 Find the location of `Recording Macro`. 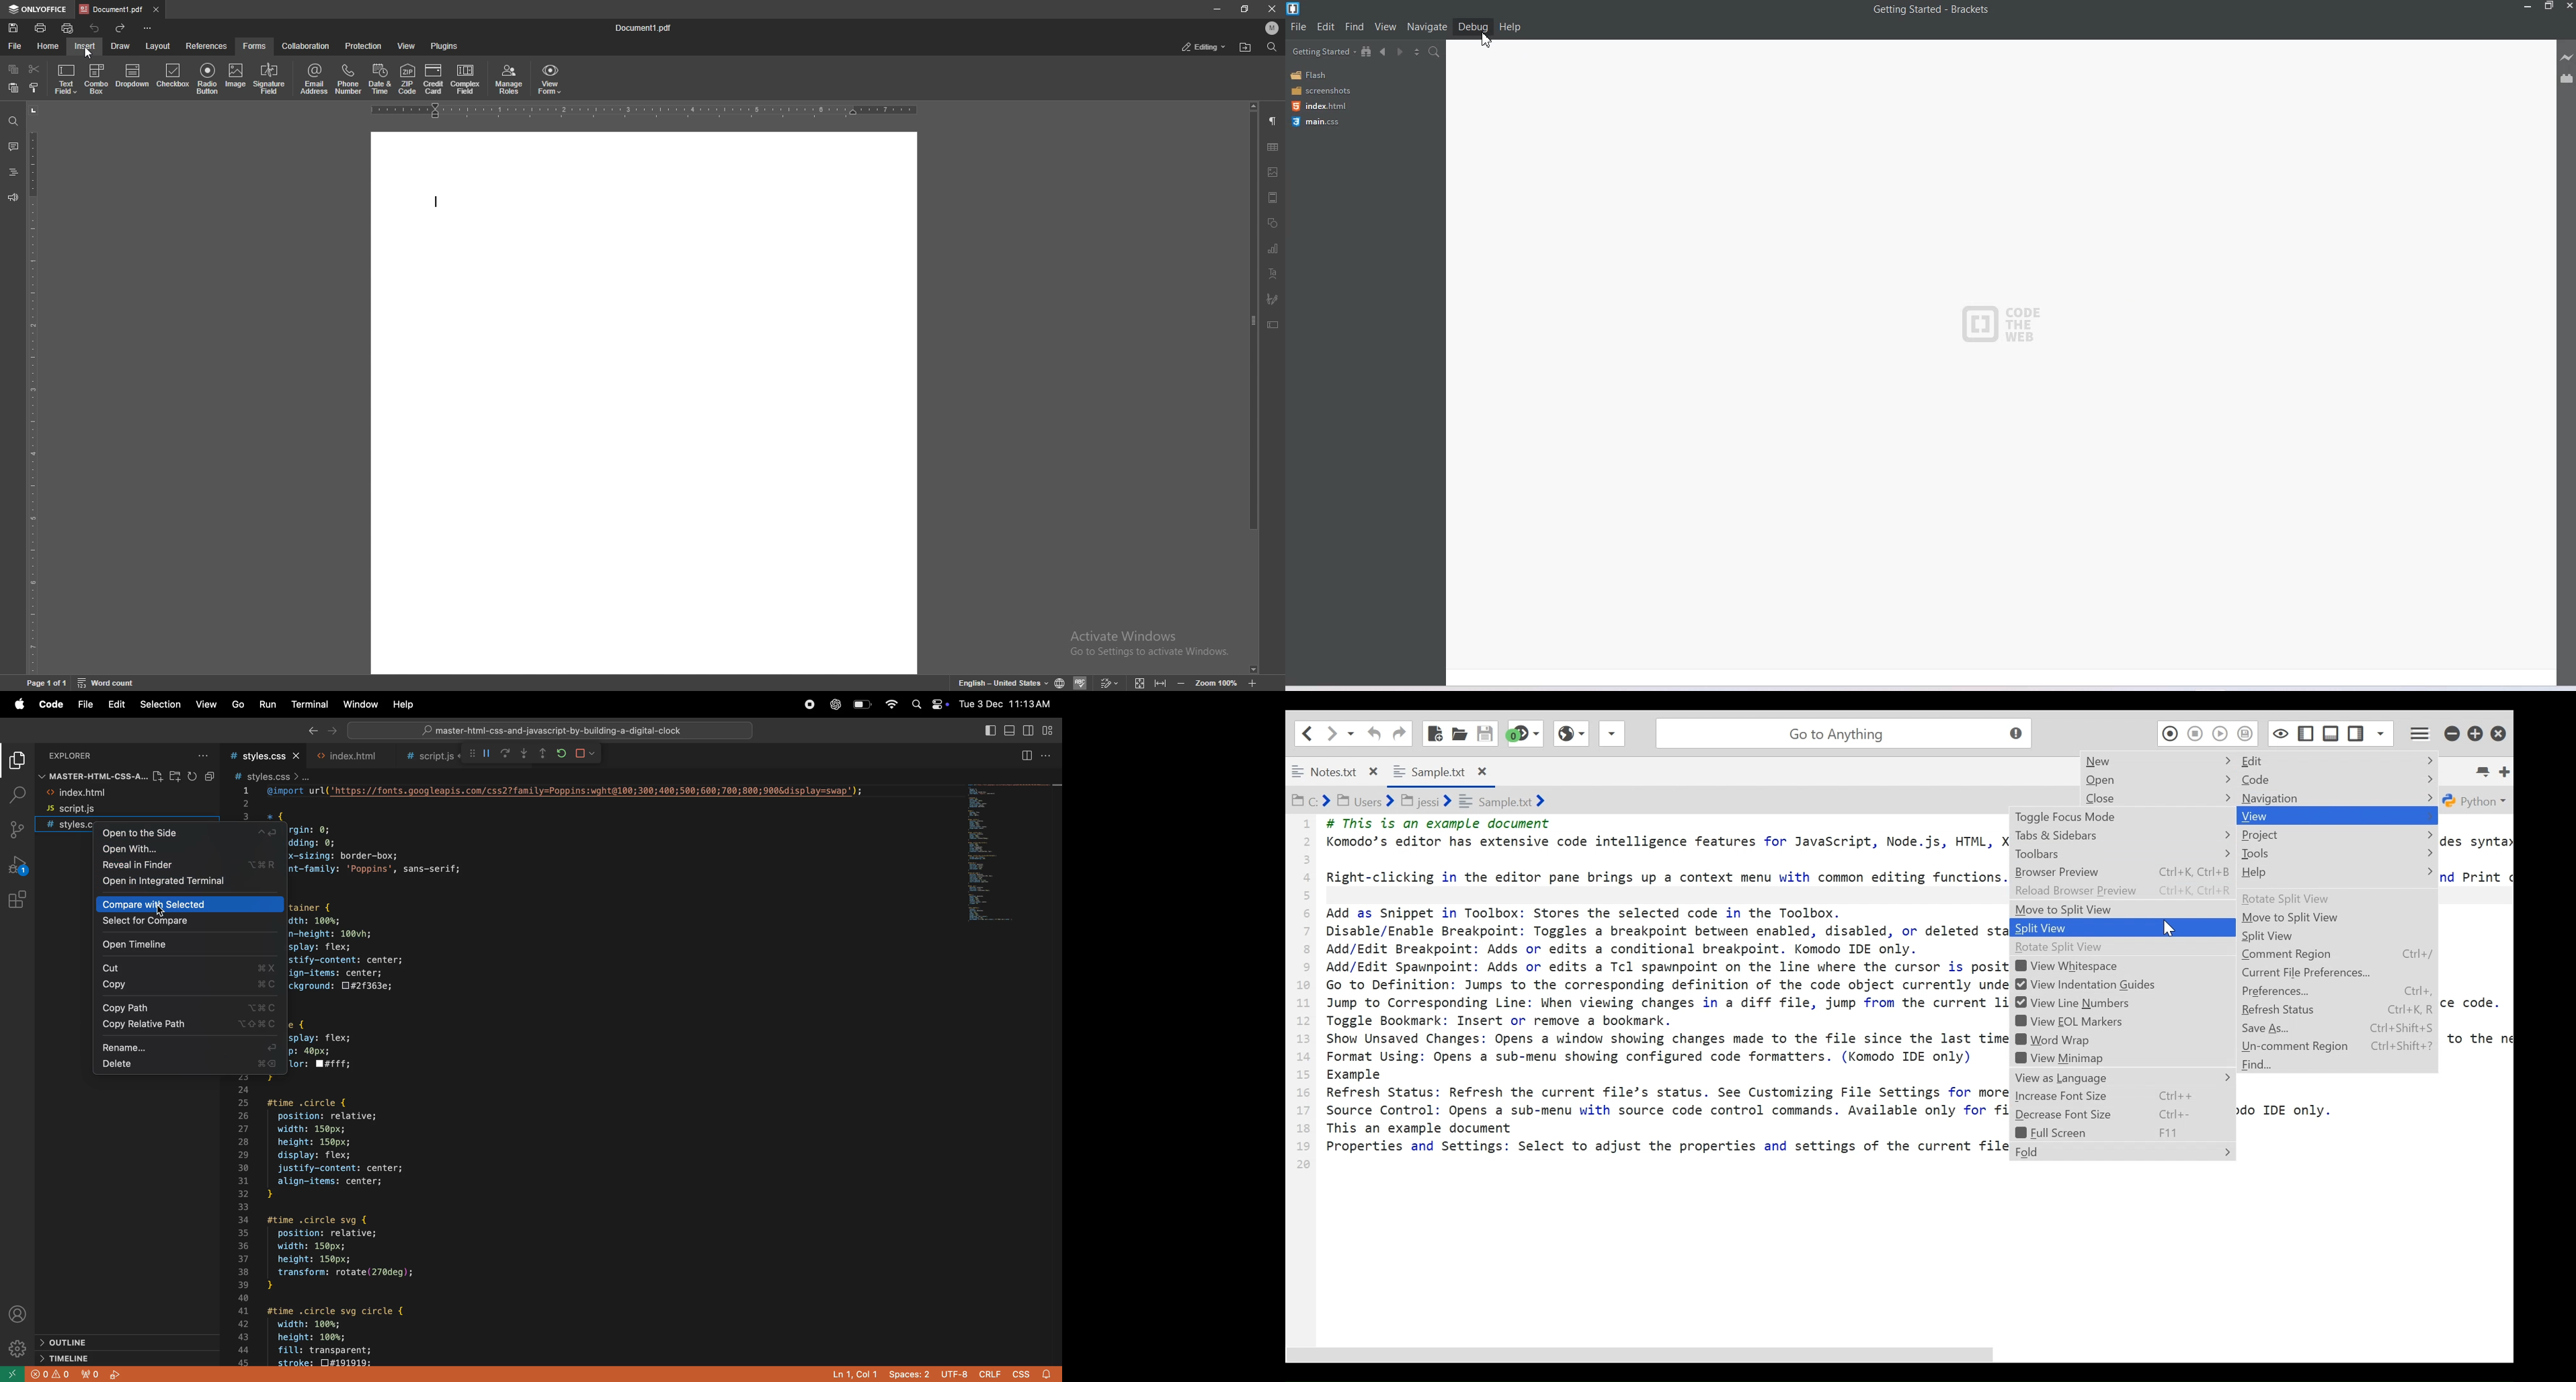

Recording Macro is located at coordinates (2169, 733).